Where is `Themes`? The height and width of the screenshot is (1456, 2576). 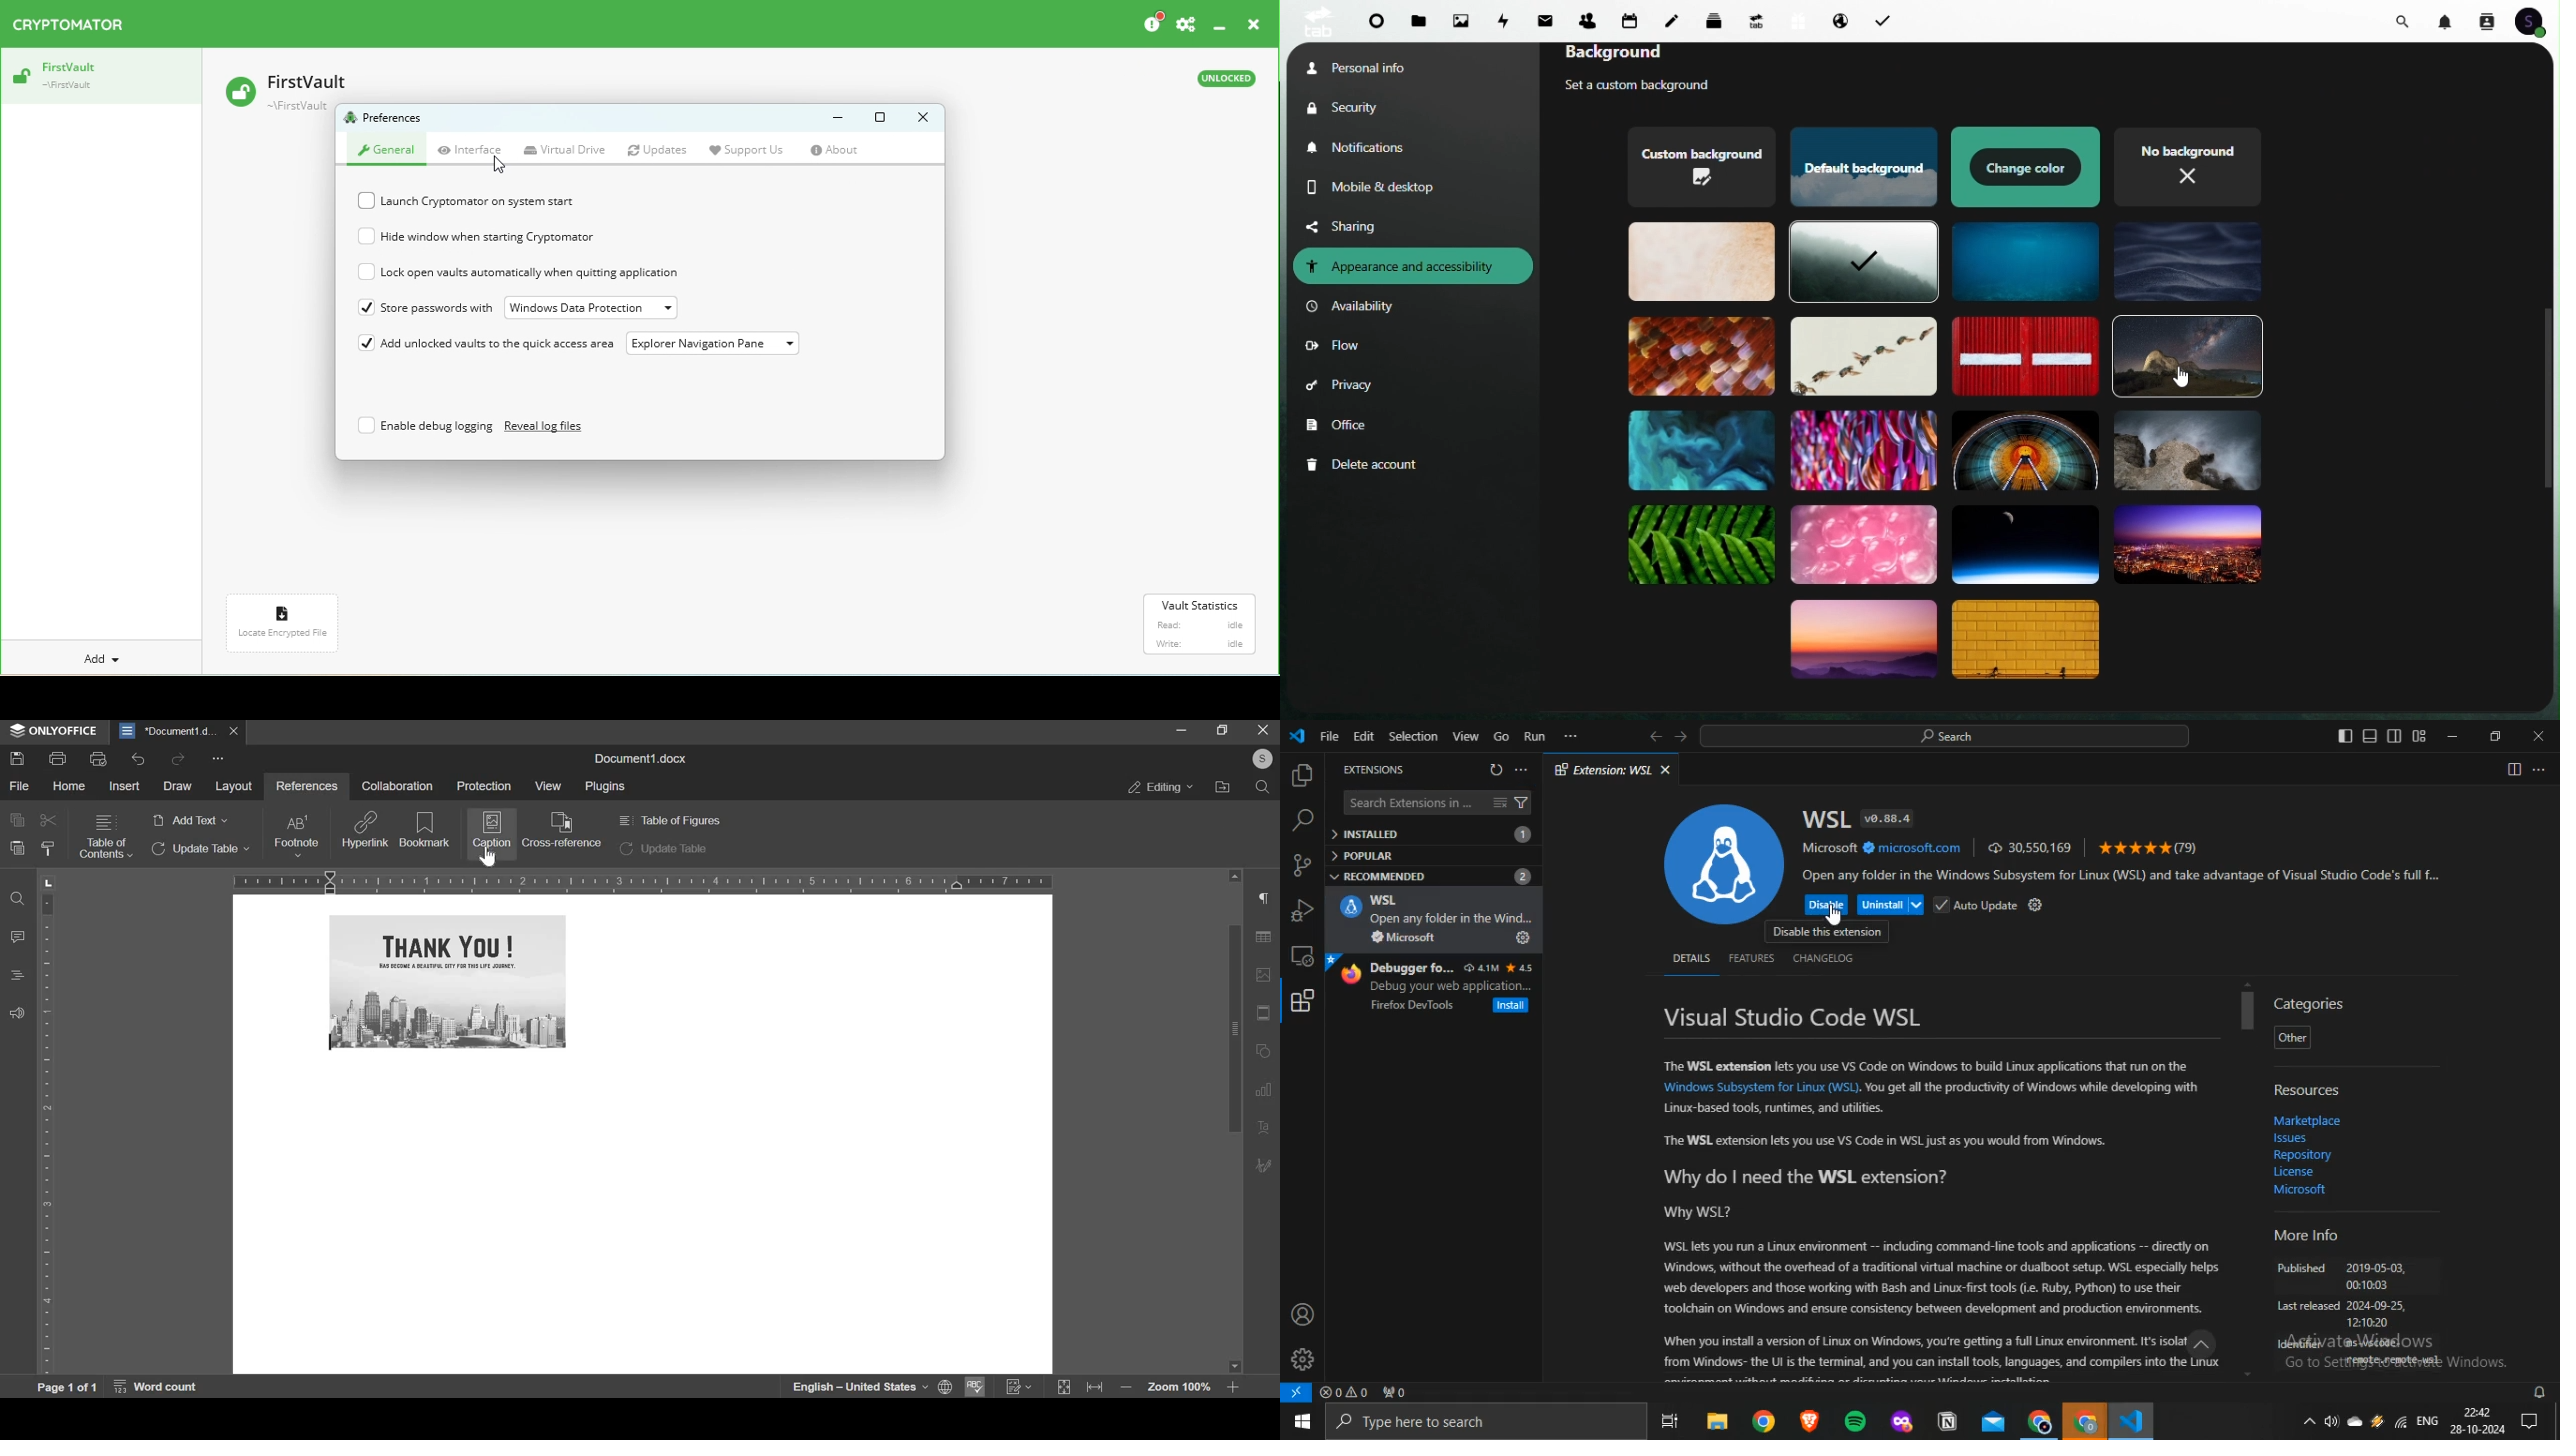 Themes is located at coordinates (2025, 448).